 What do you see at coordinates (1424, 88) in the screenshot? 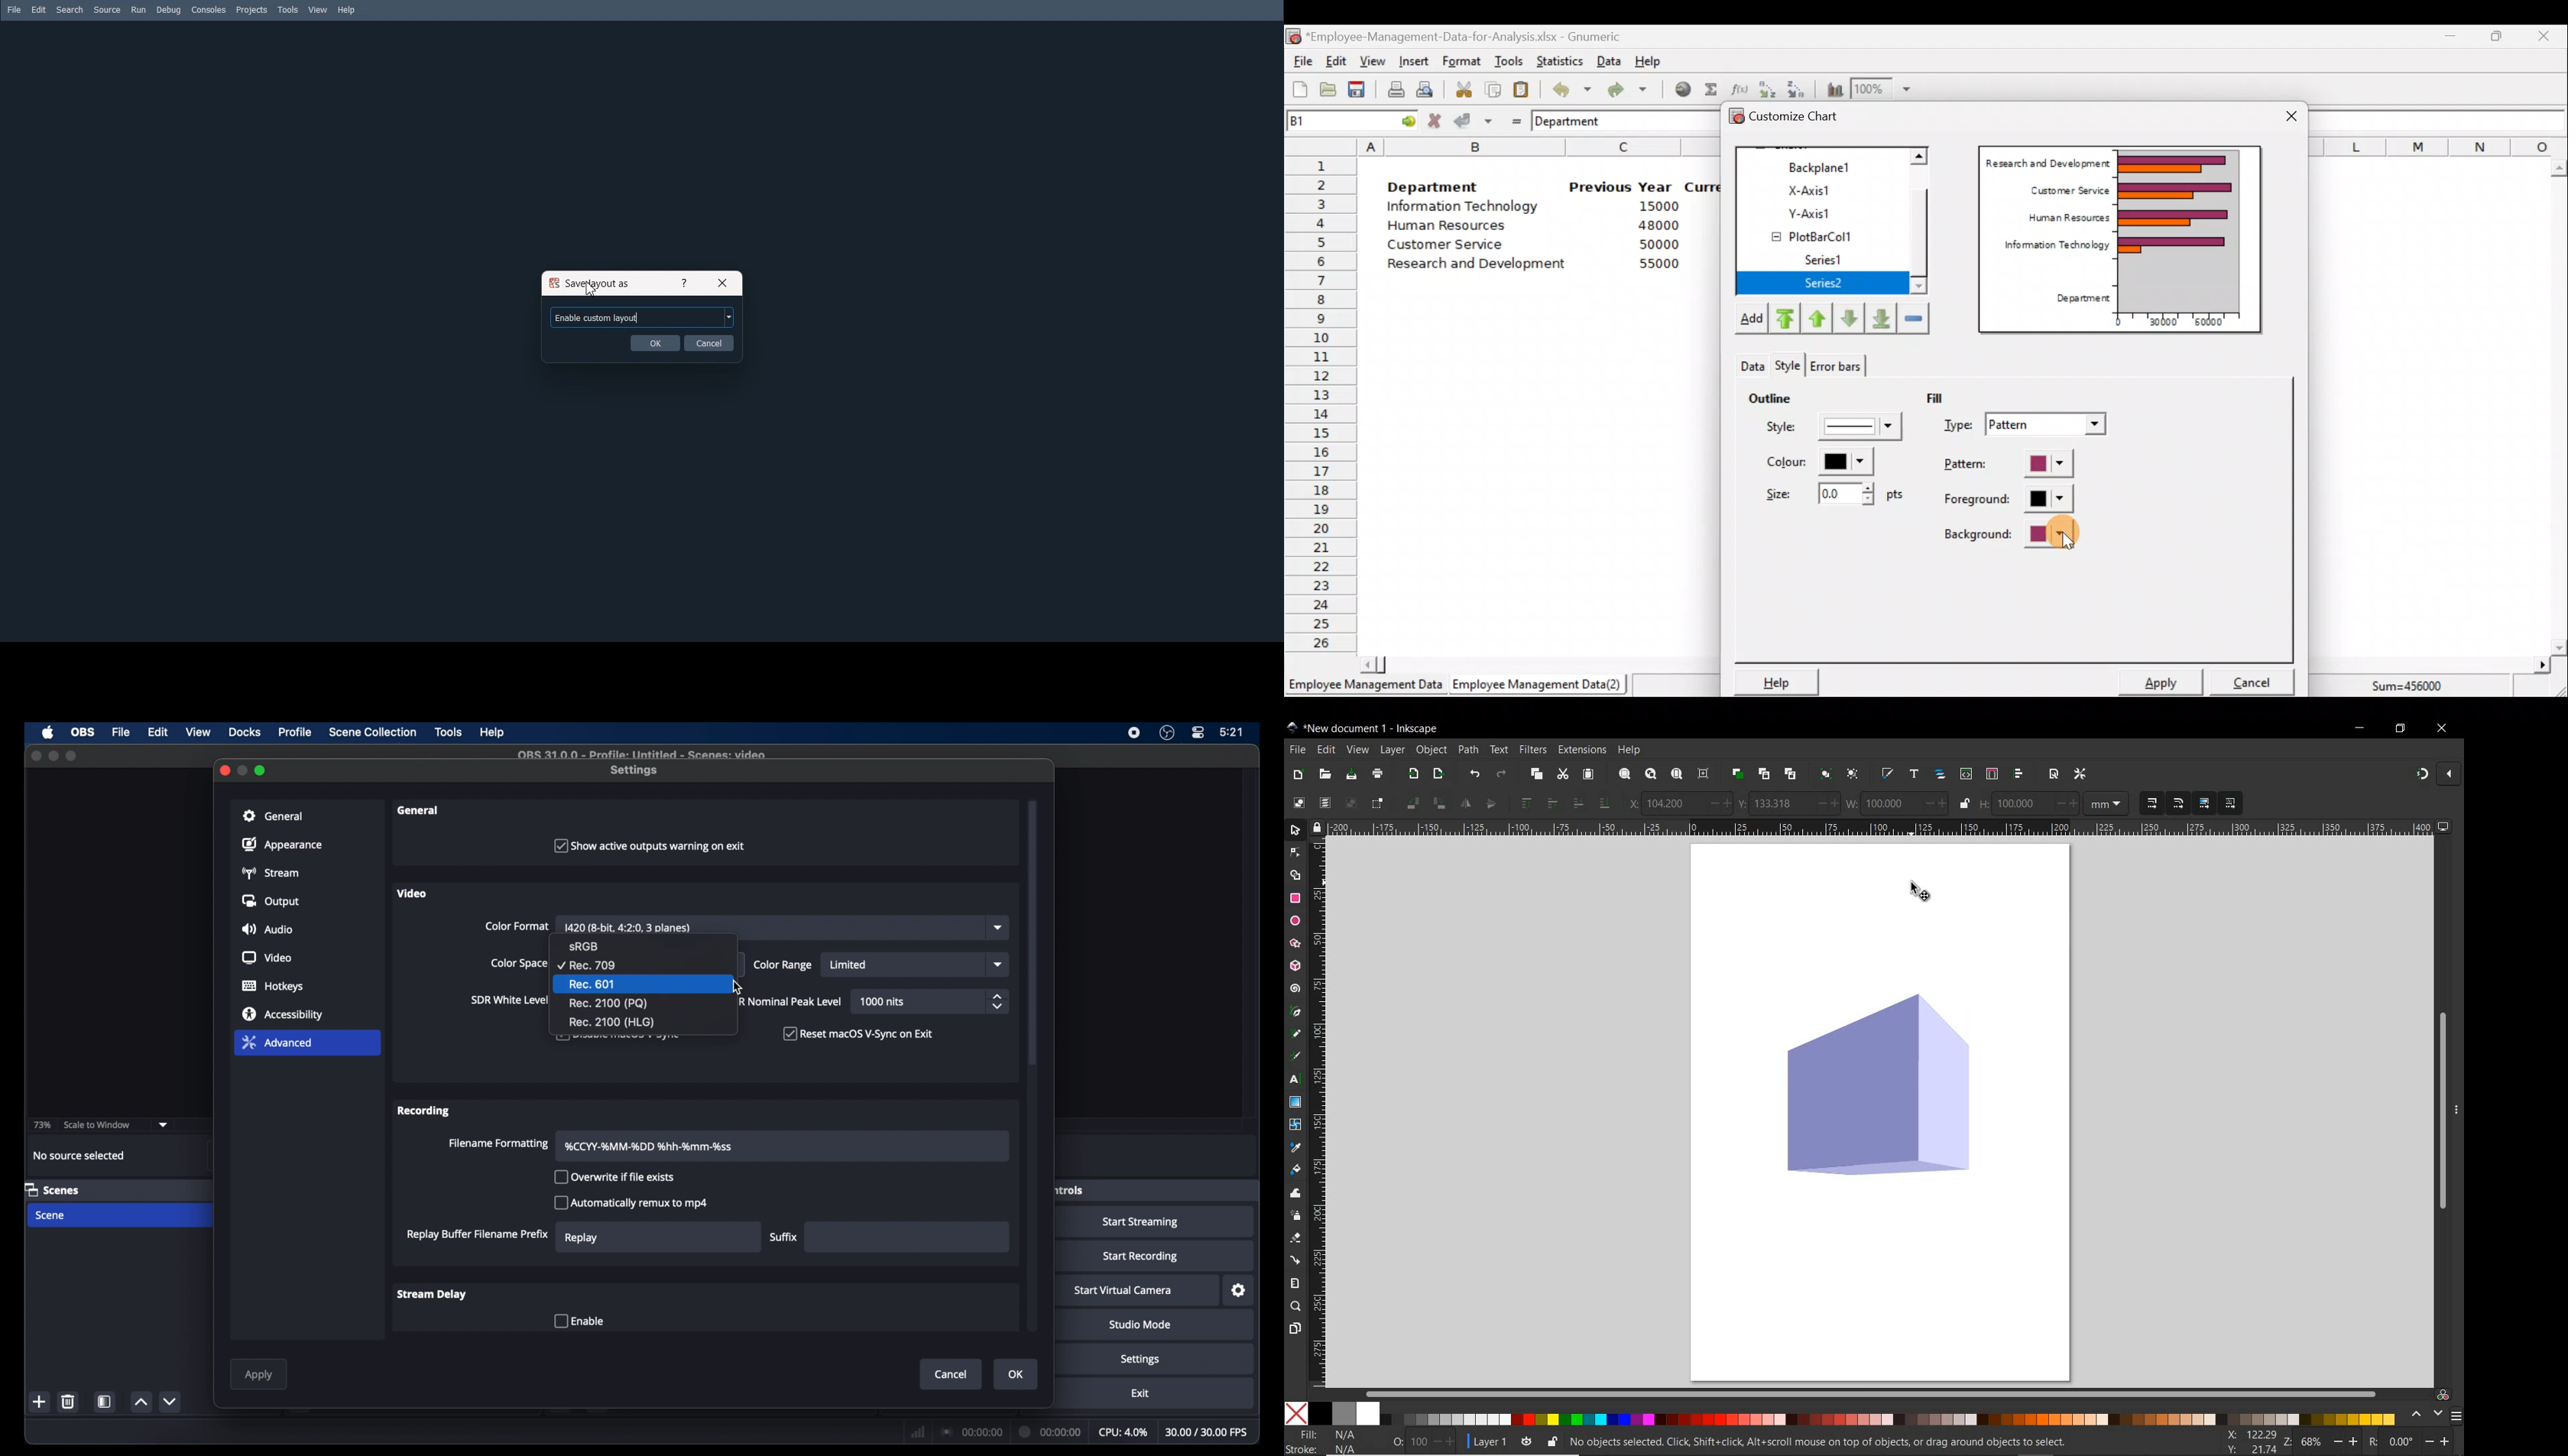
I see `Print preview` at bounding box center [1424, 88].